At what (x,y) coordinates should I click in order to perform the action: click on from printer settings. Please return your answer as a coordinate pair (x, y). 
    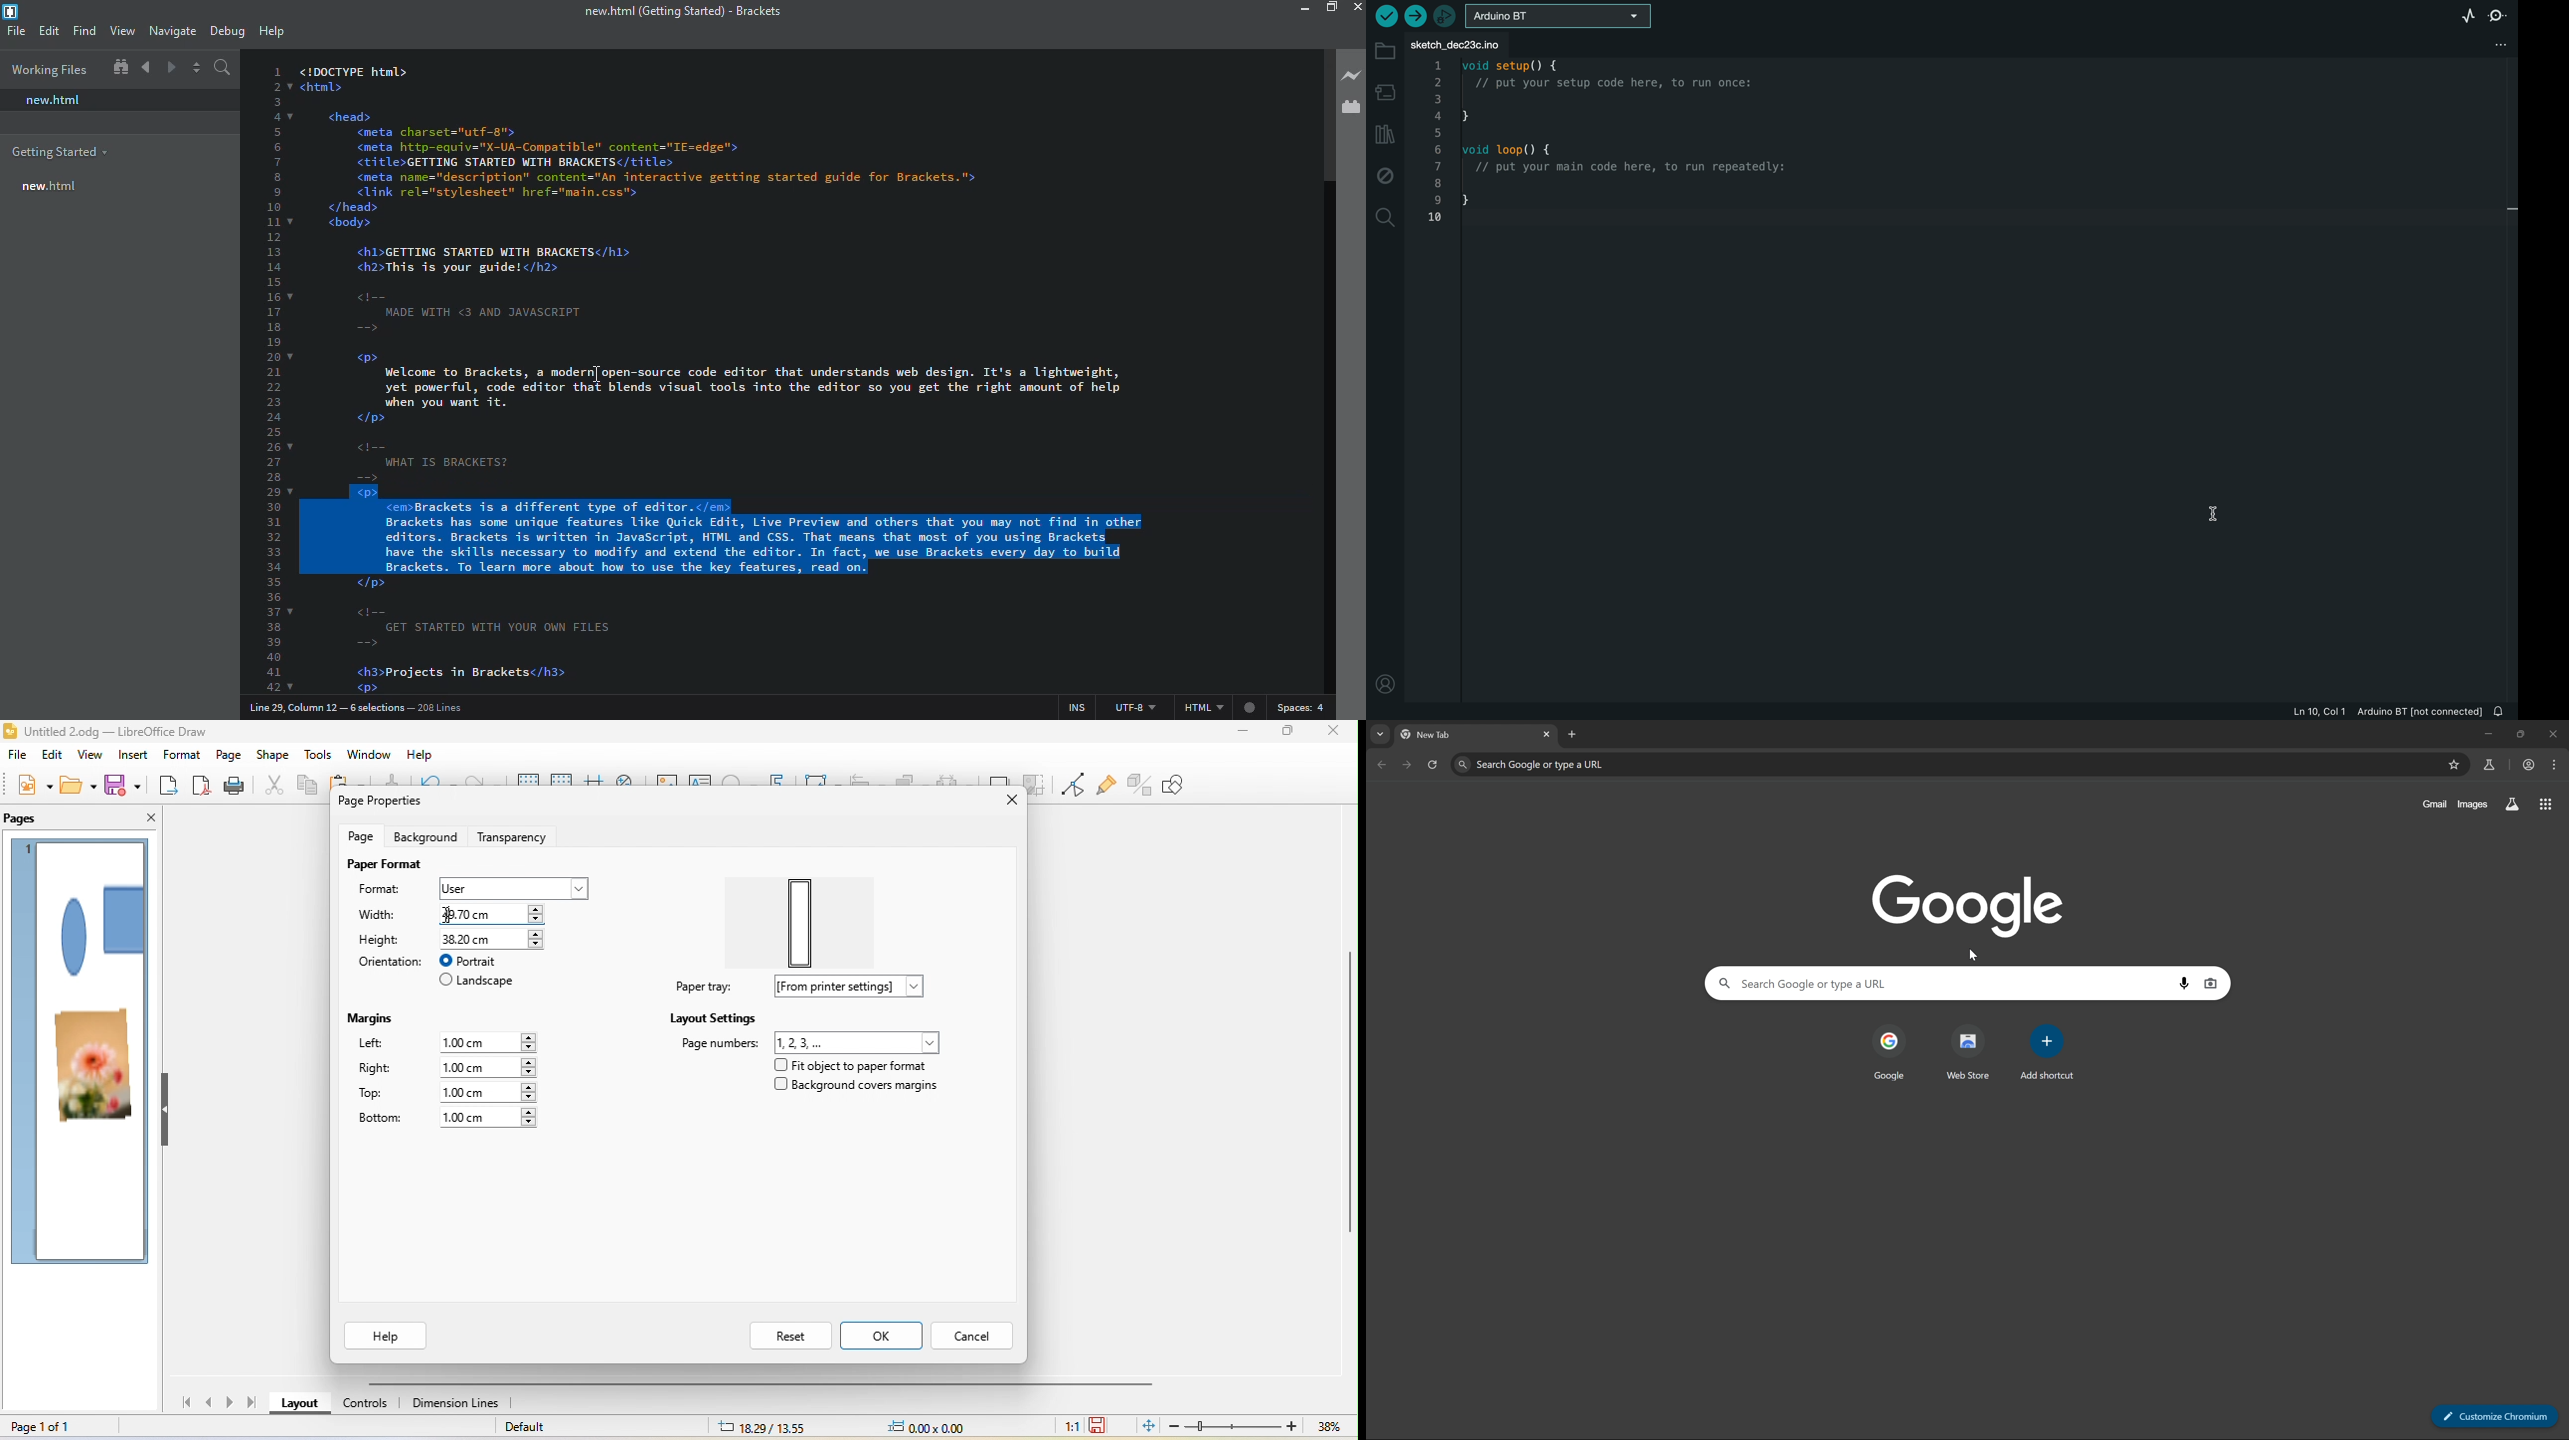
    Looking at the image, I should click on (845, 988).